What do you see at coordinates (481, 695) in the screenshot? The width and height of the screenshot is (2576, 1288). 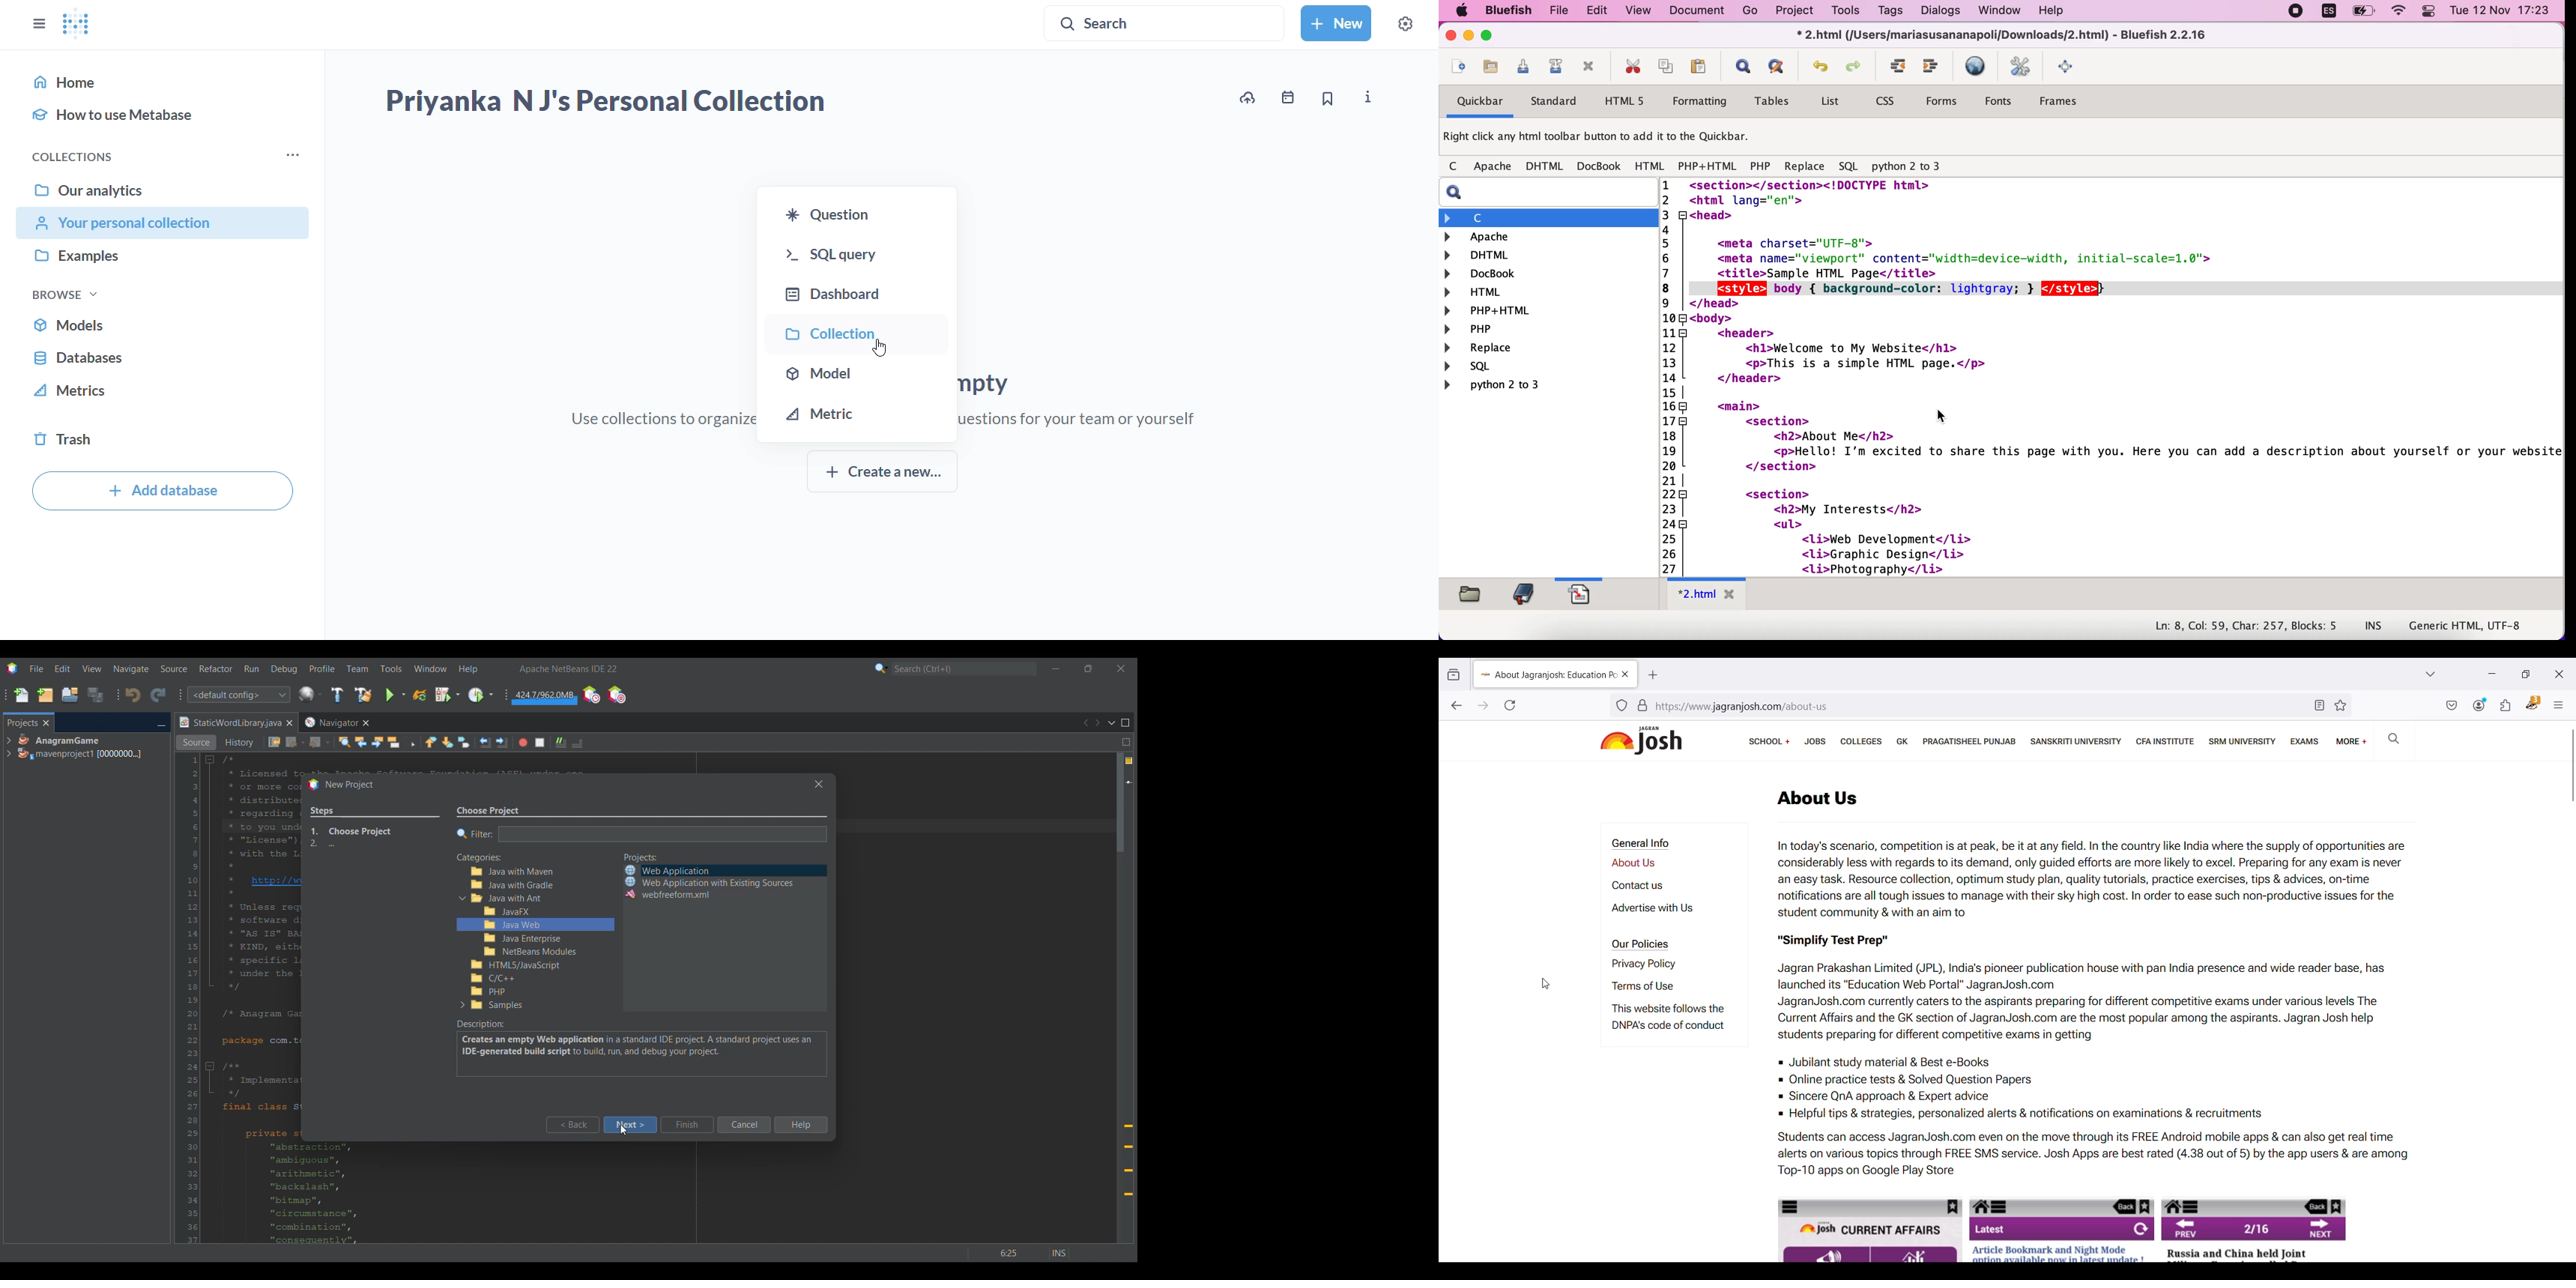 I see `Profile main project options` at bounding box center [481, 695].